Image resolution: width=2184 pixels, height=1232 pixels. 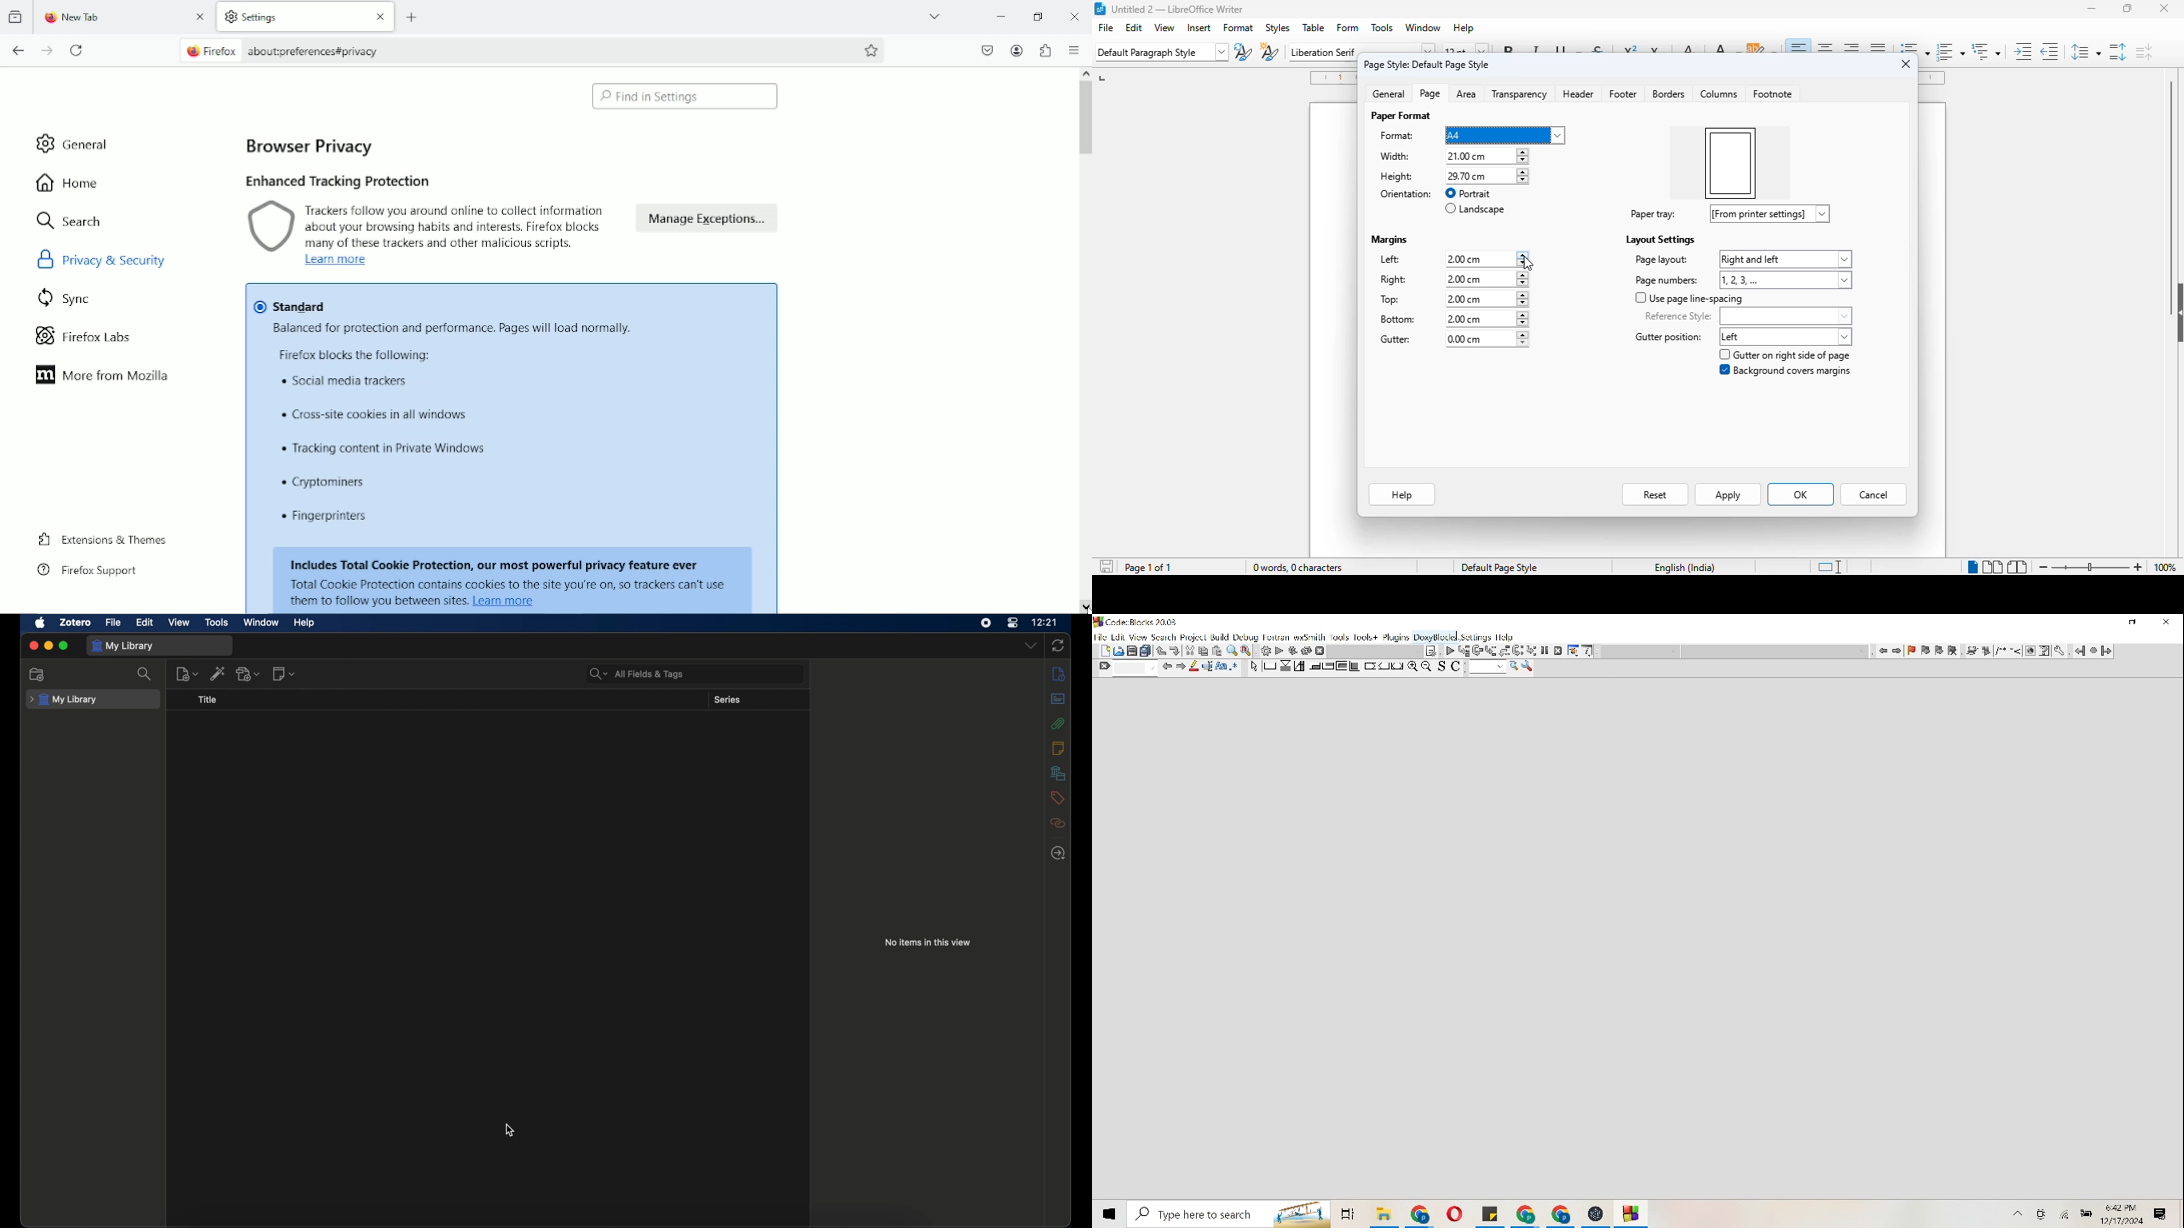 What do you see at coordinates (376, 417) in the screenshot?
I see `|  Cross-site cookies in all windows` at bounding box center [376, 417].